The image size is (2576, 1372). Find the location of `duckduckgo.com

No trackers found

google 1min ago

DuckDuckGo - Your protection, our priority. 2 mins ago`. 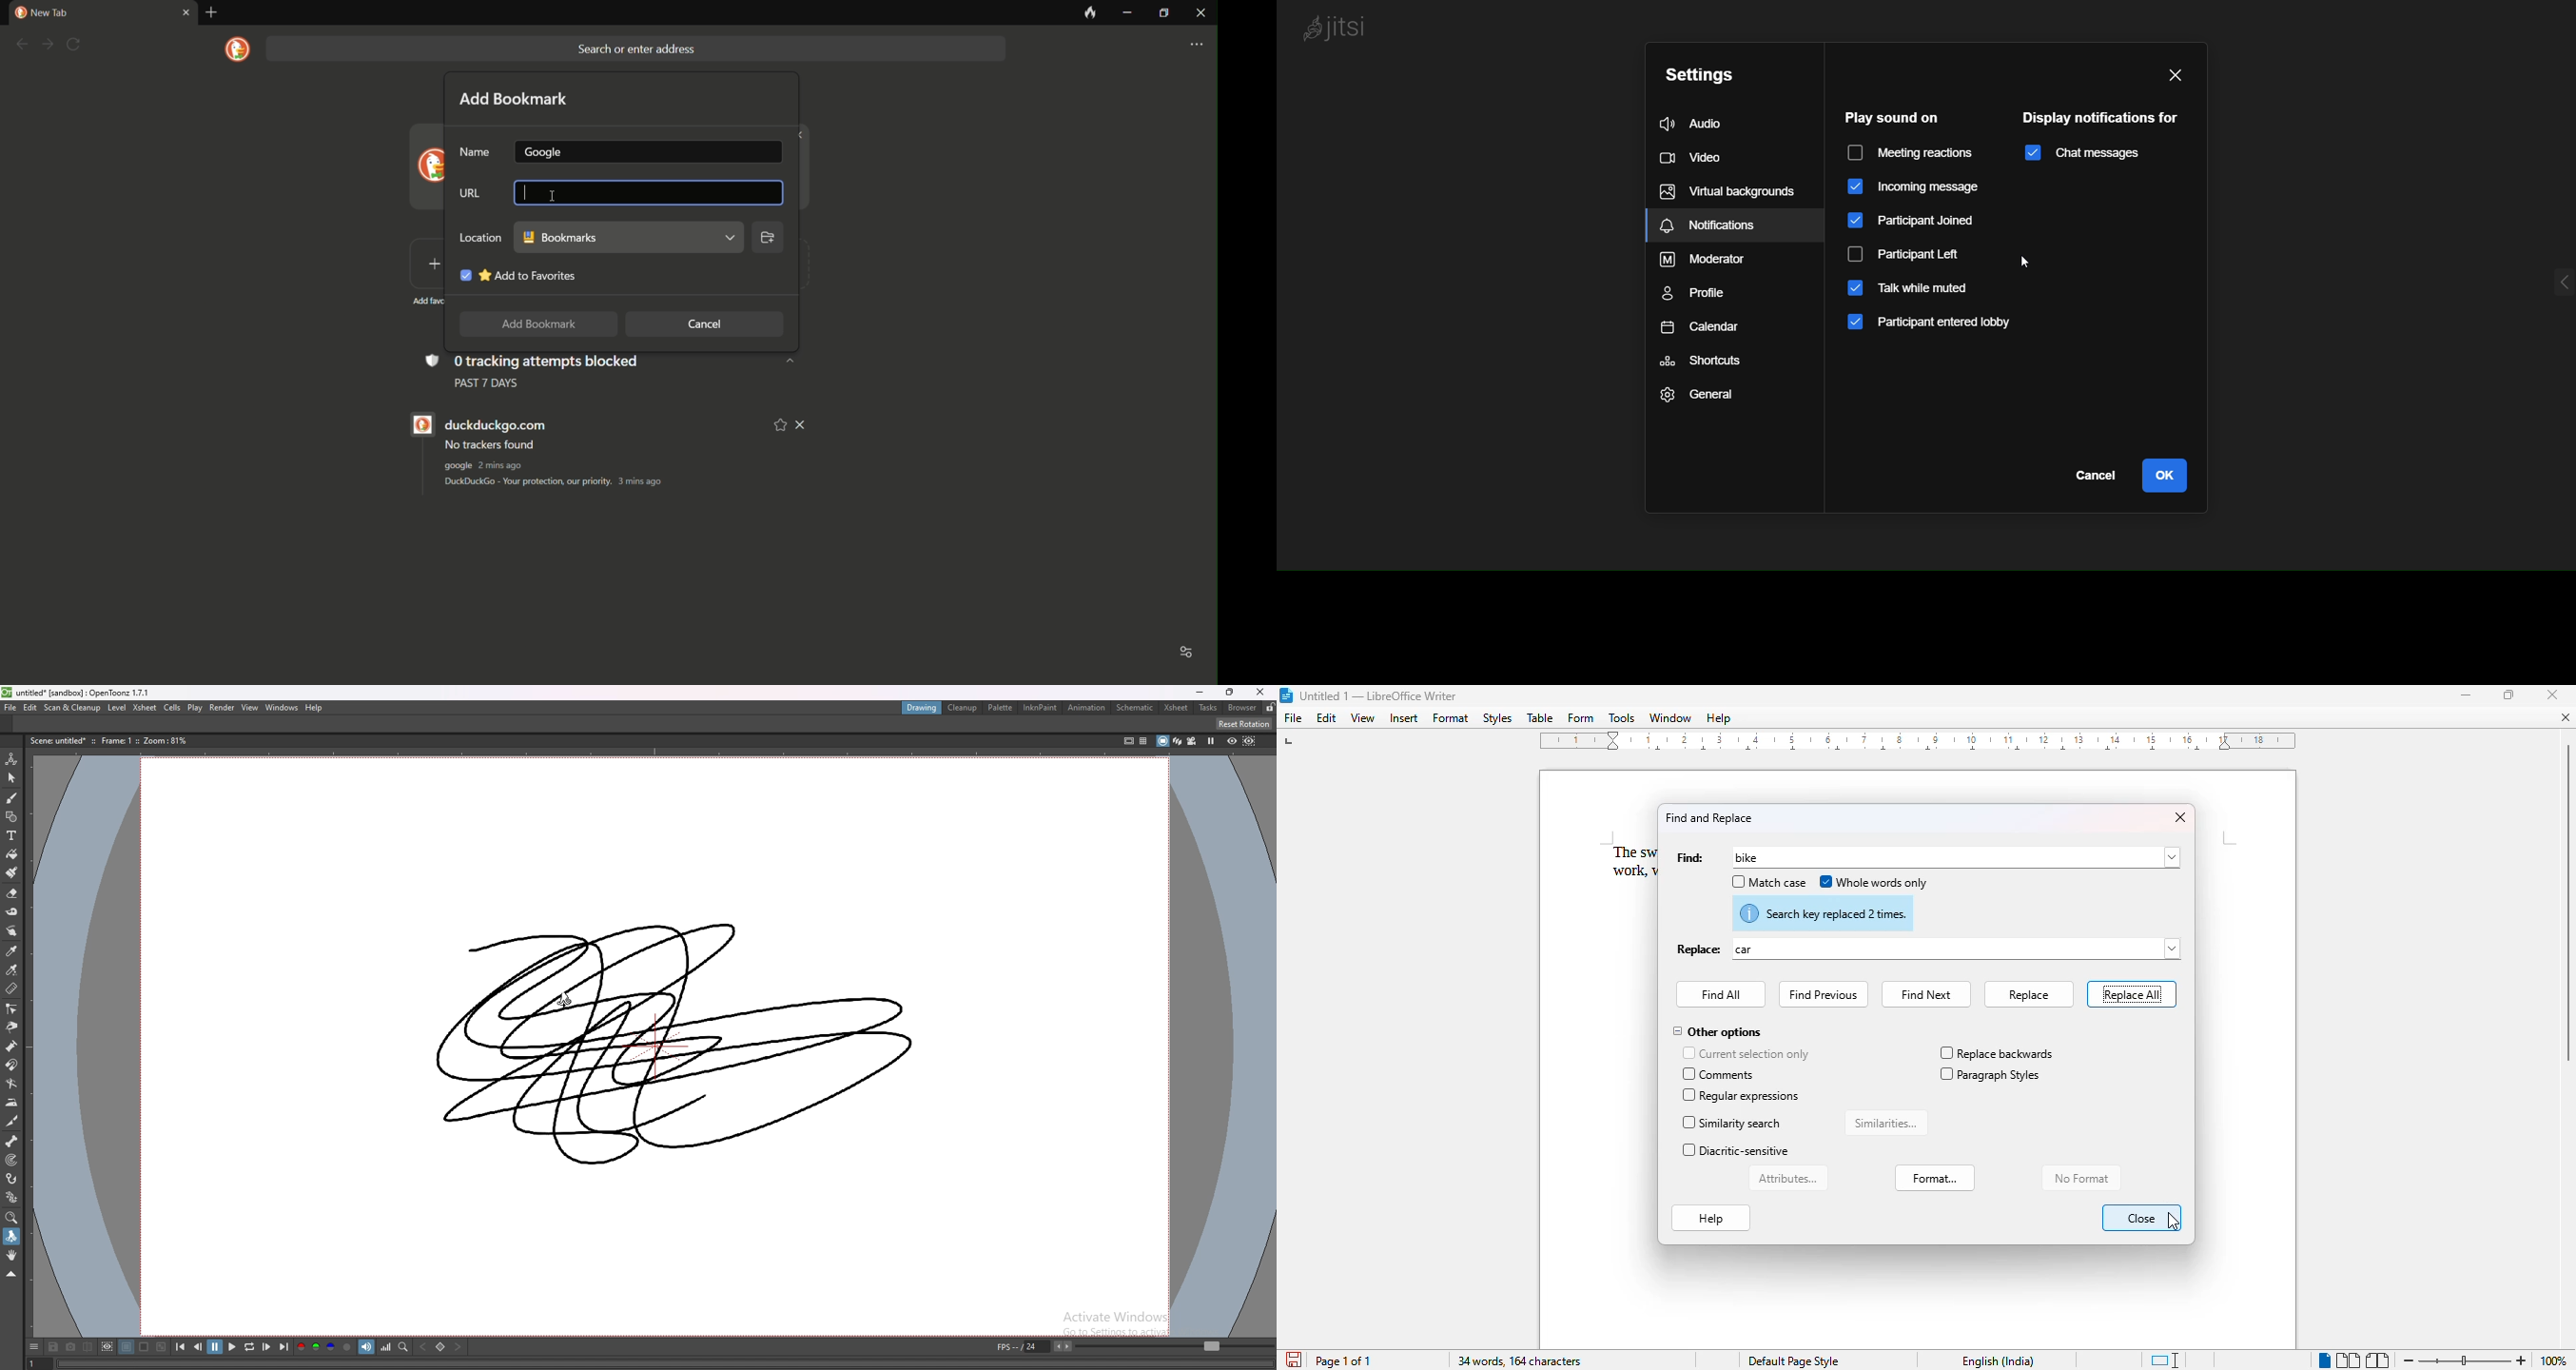

duckduckgo.com

No trackers found

google 1min ago

DuckDuckGo - Your protection, our priority. 2 mins ago is located at coordinates (588, 453).